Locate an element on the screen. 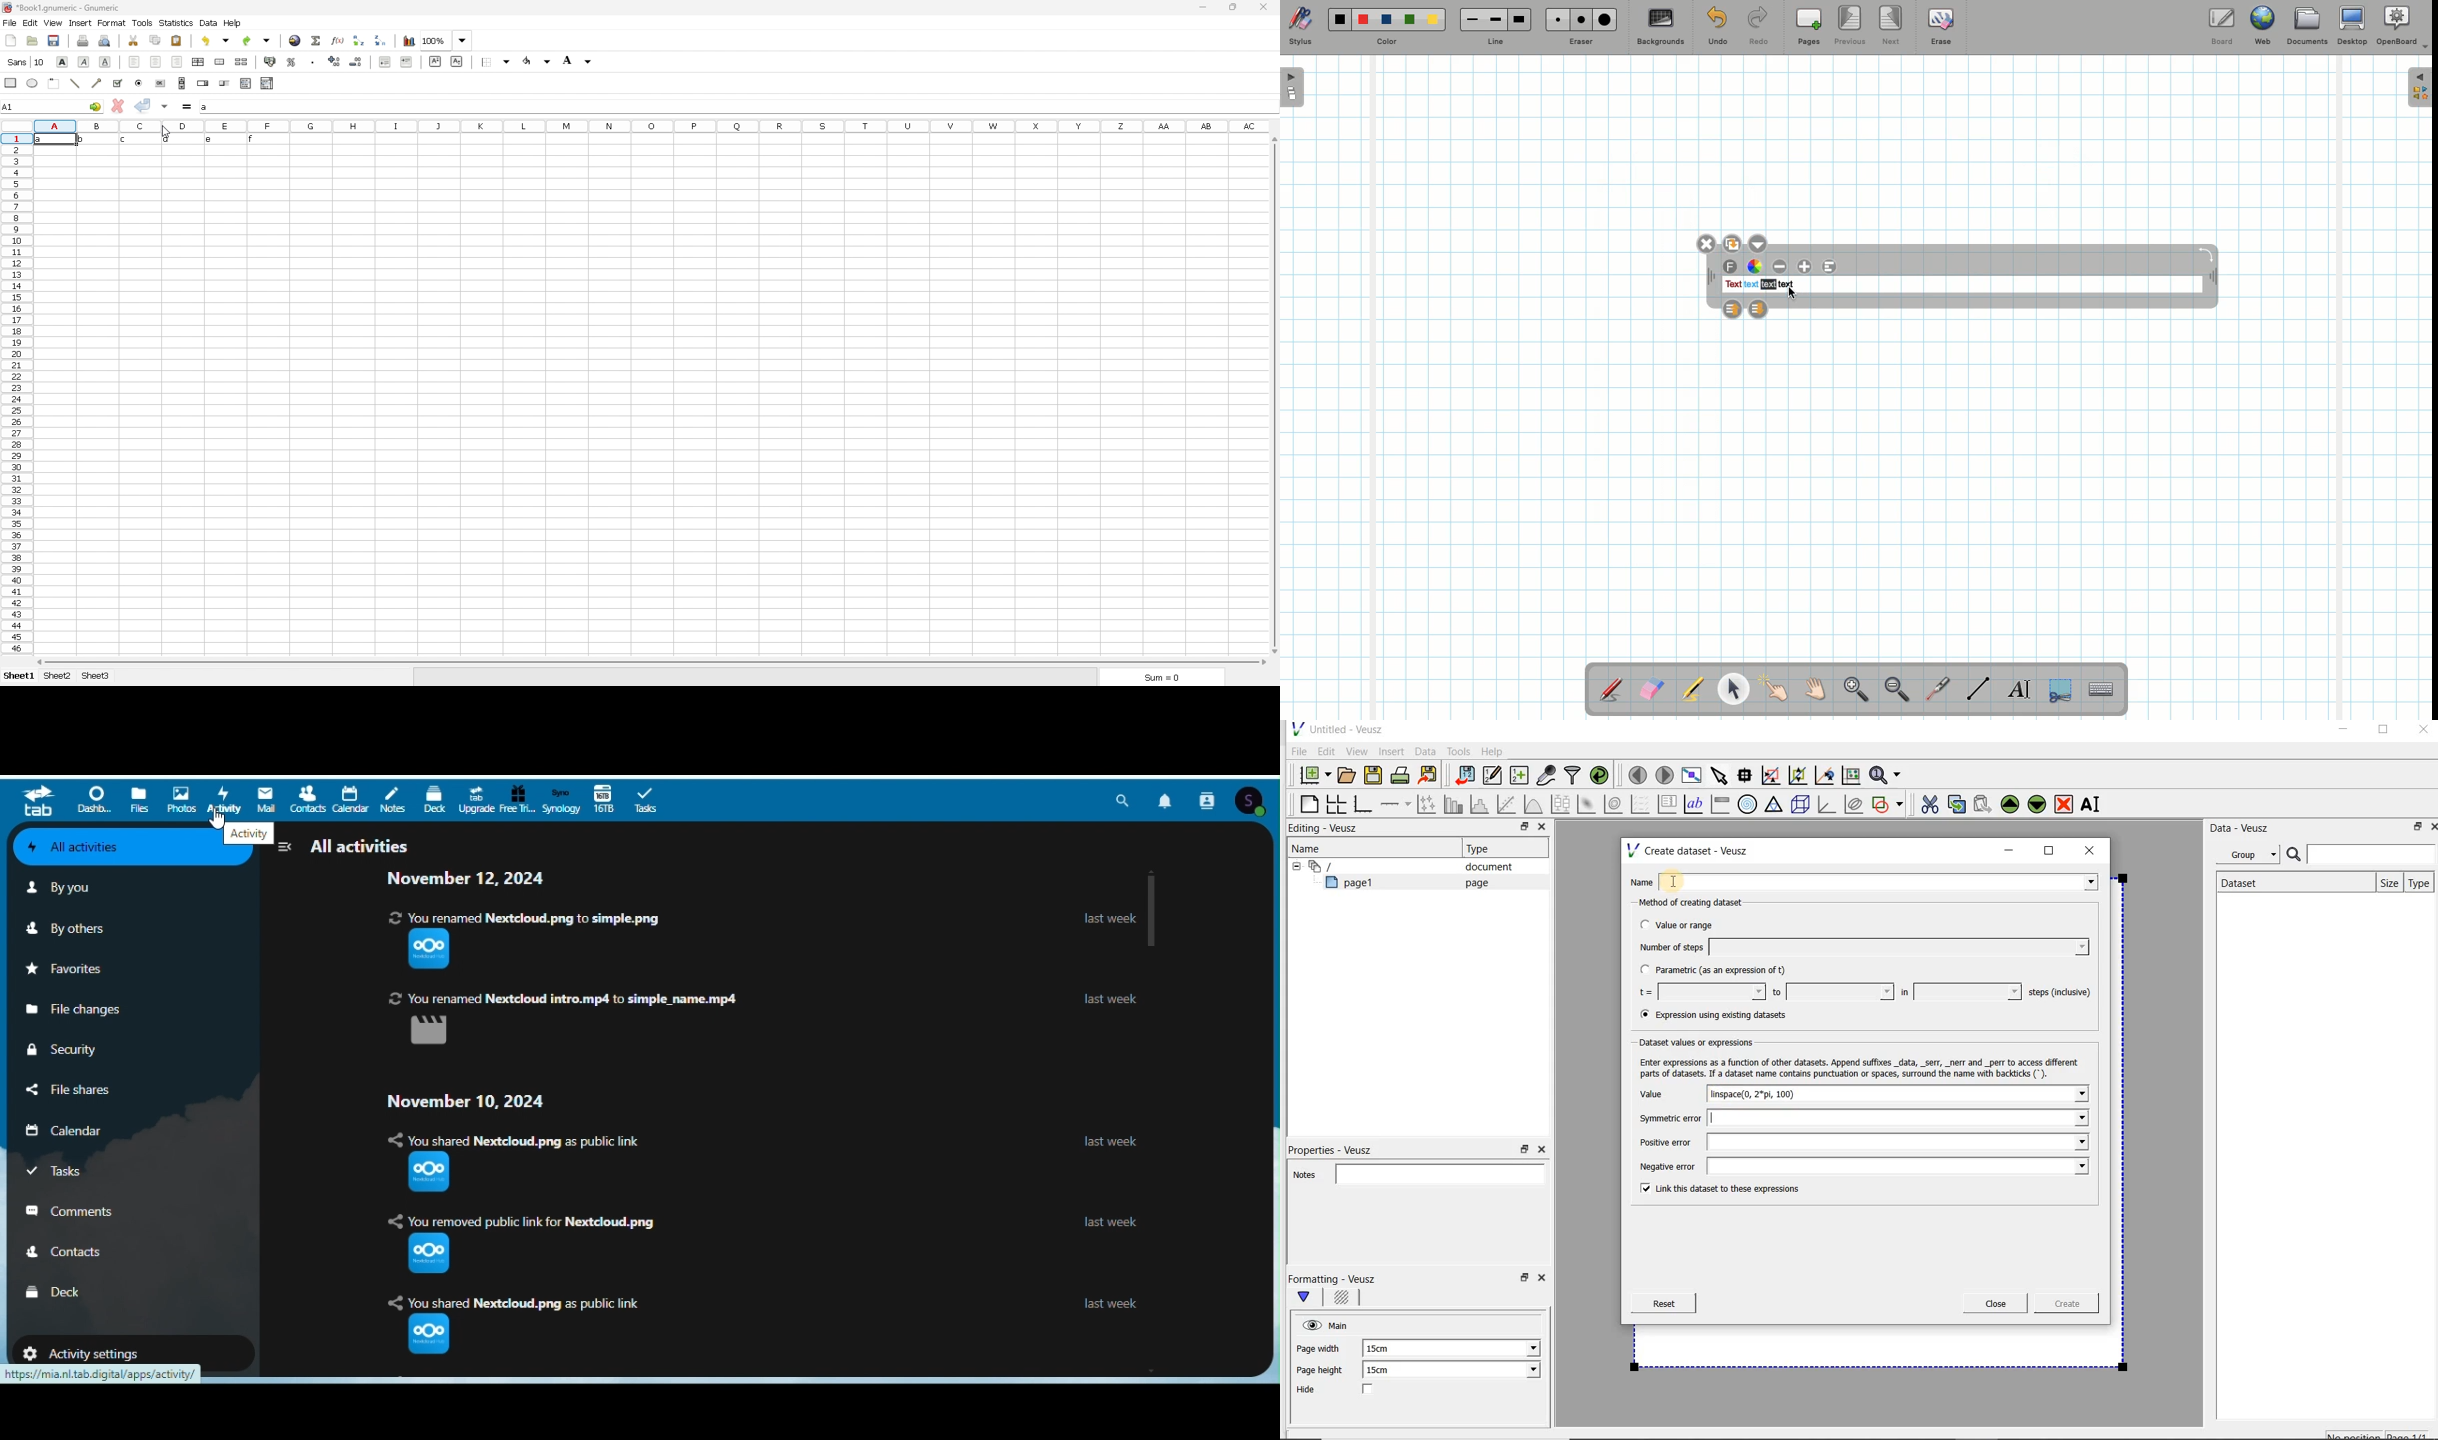 The height and width of the screenshot is (1456, 2464). edit is located at coordinates (31, 23).